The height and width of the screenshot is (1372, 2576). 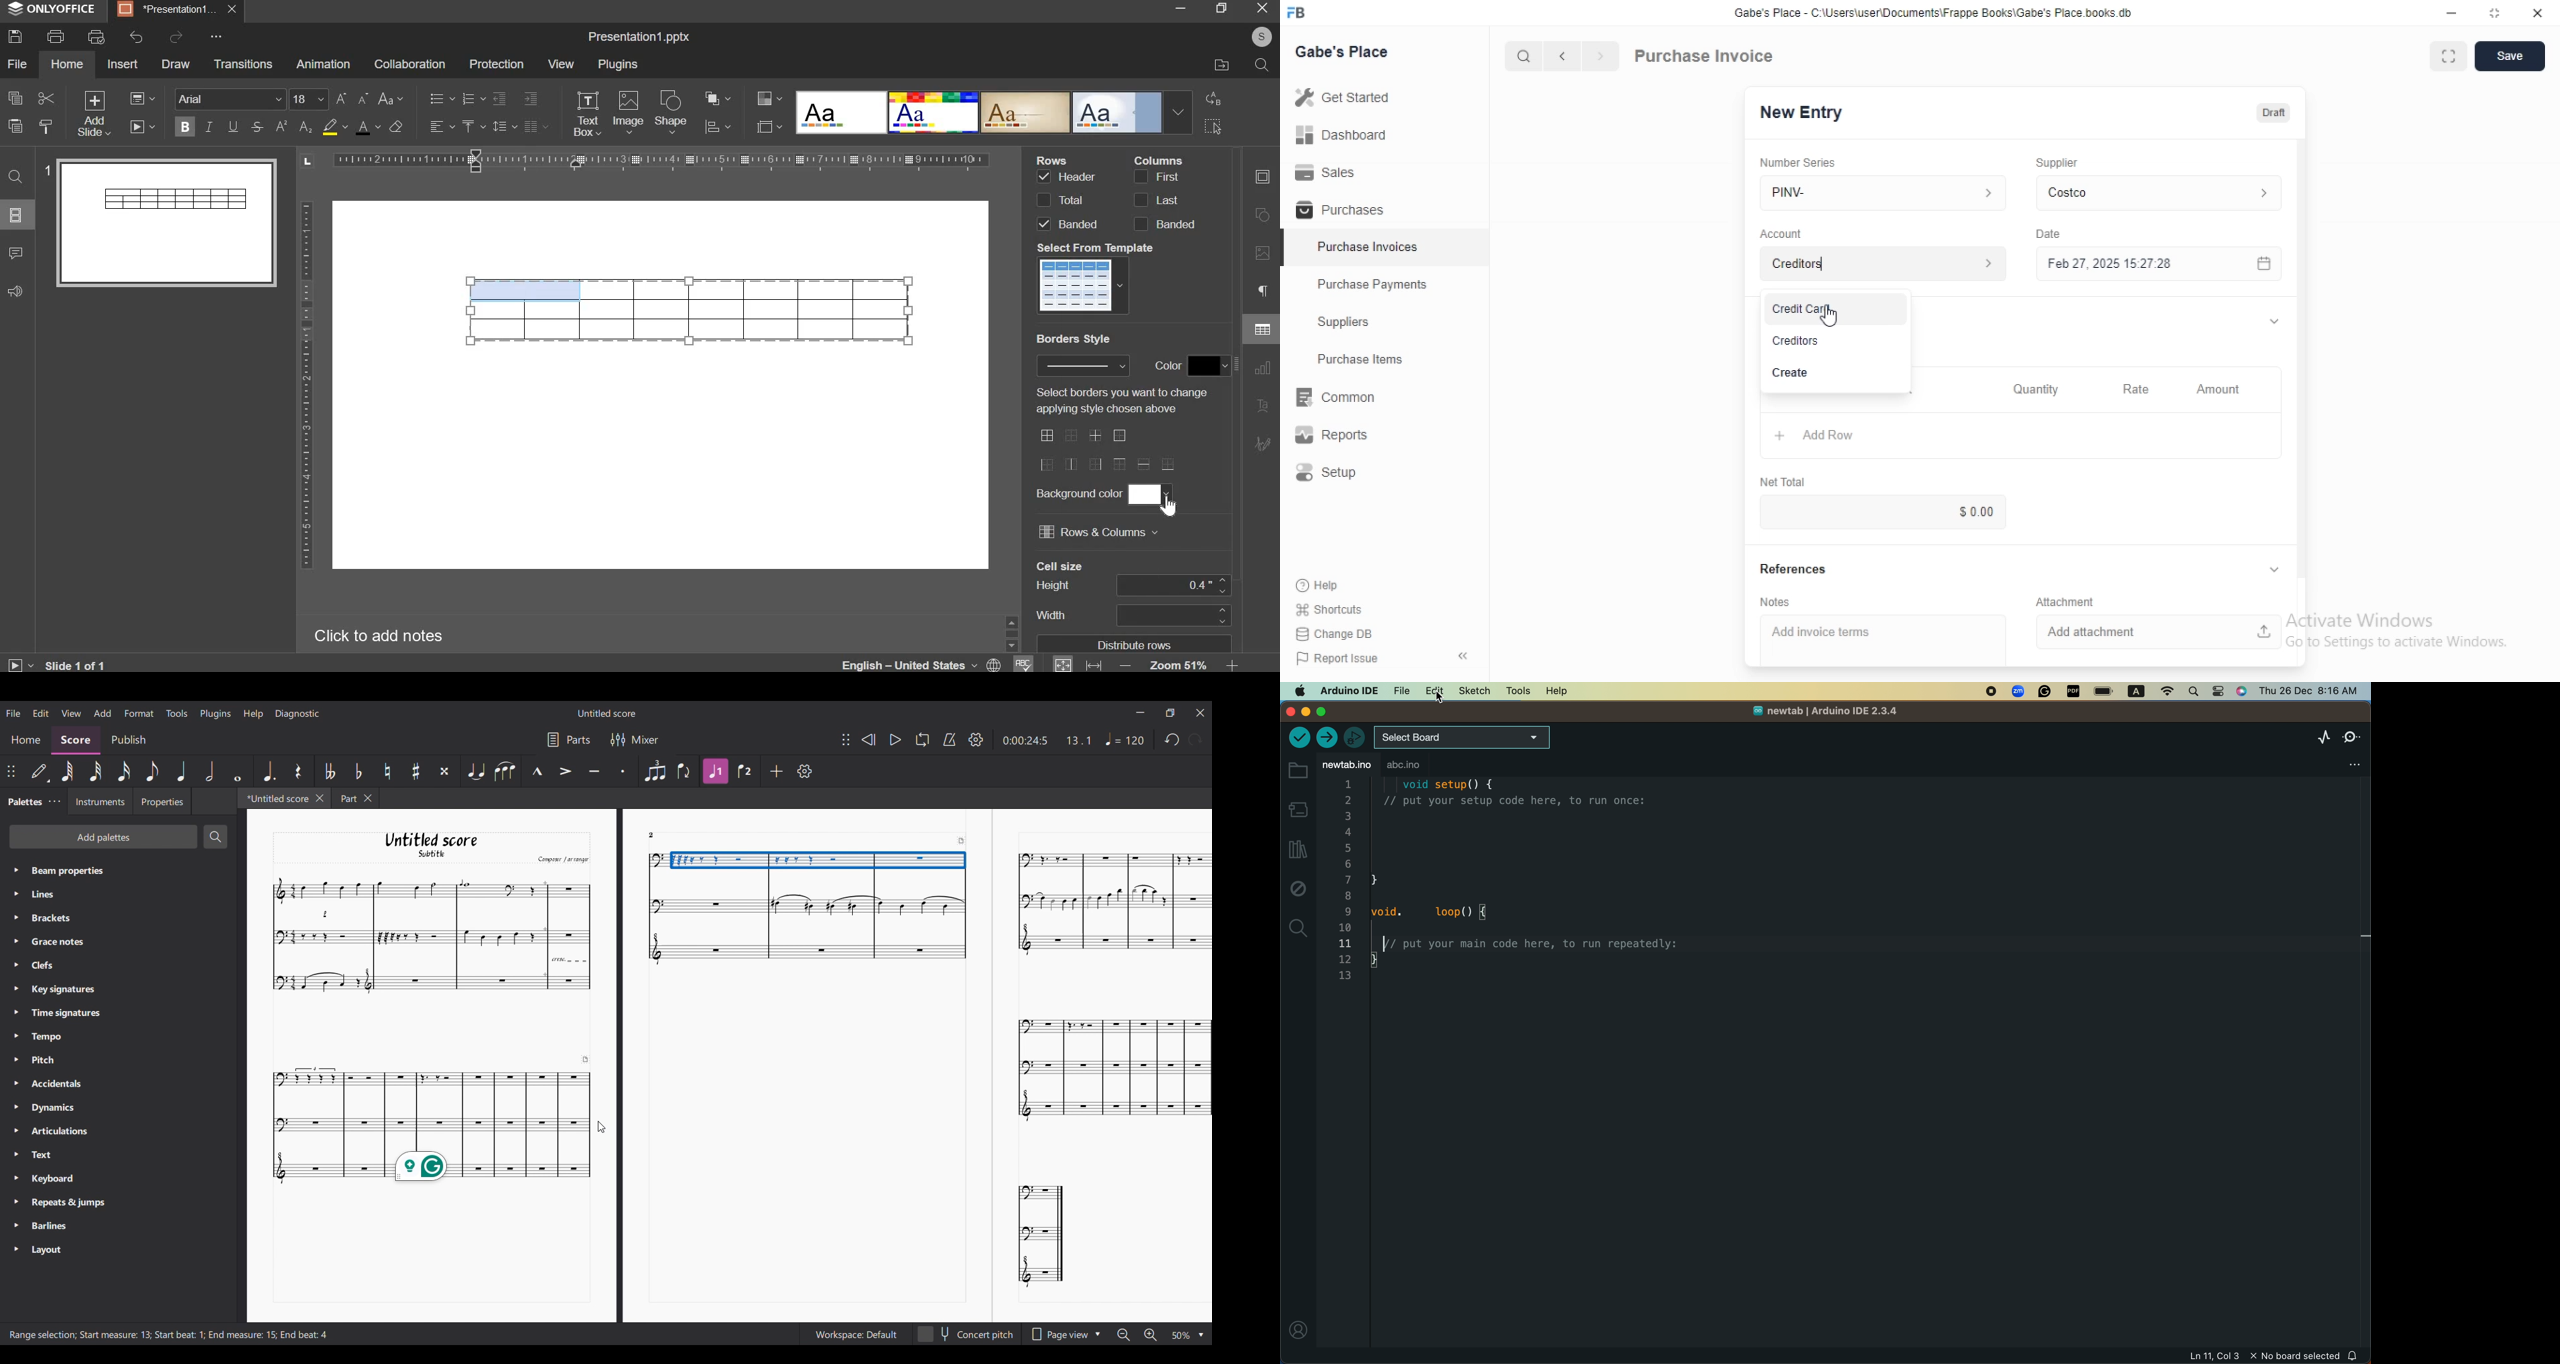 I want to click on Minimize, so click(x=2451, y=13).